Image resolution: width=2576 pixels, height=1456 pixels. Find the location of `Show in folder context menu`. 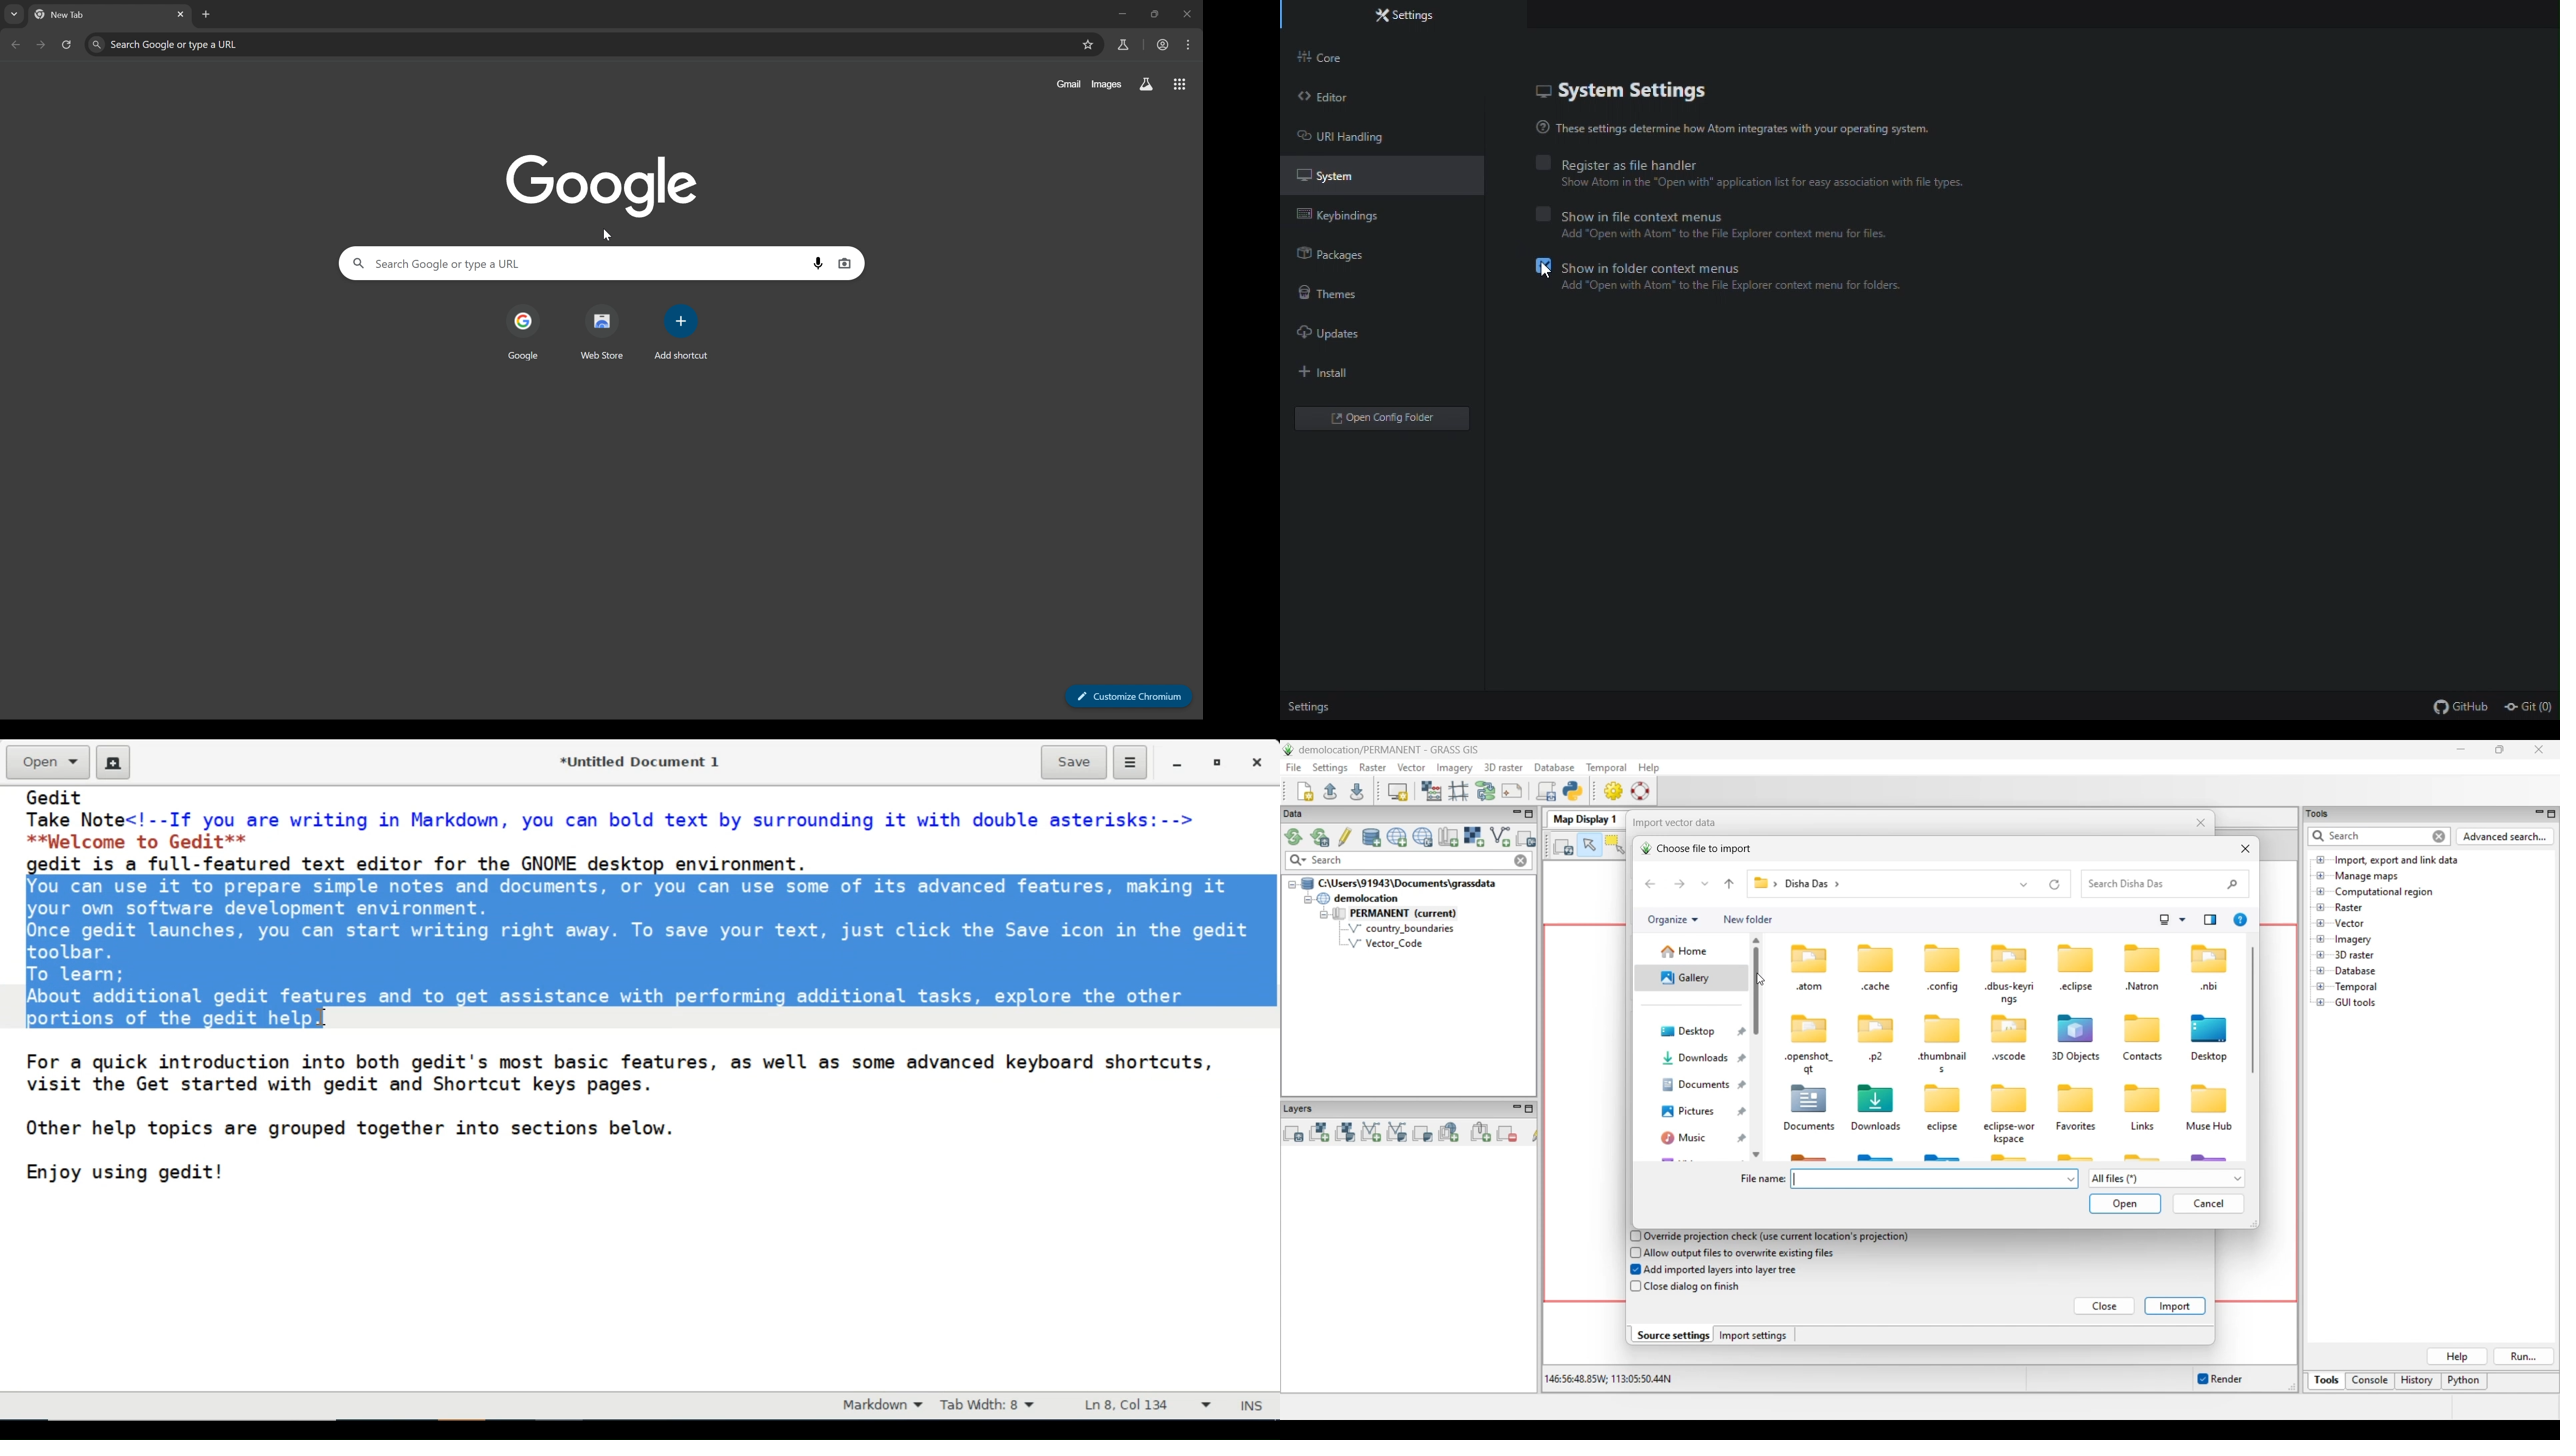

Show in folder context menu is located at coordinates (1742, 266).